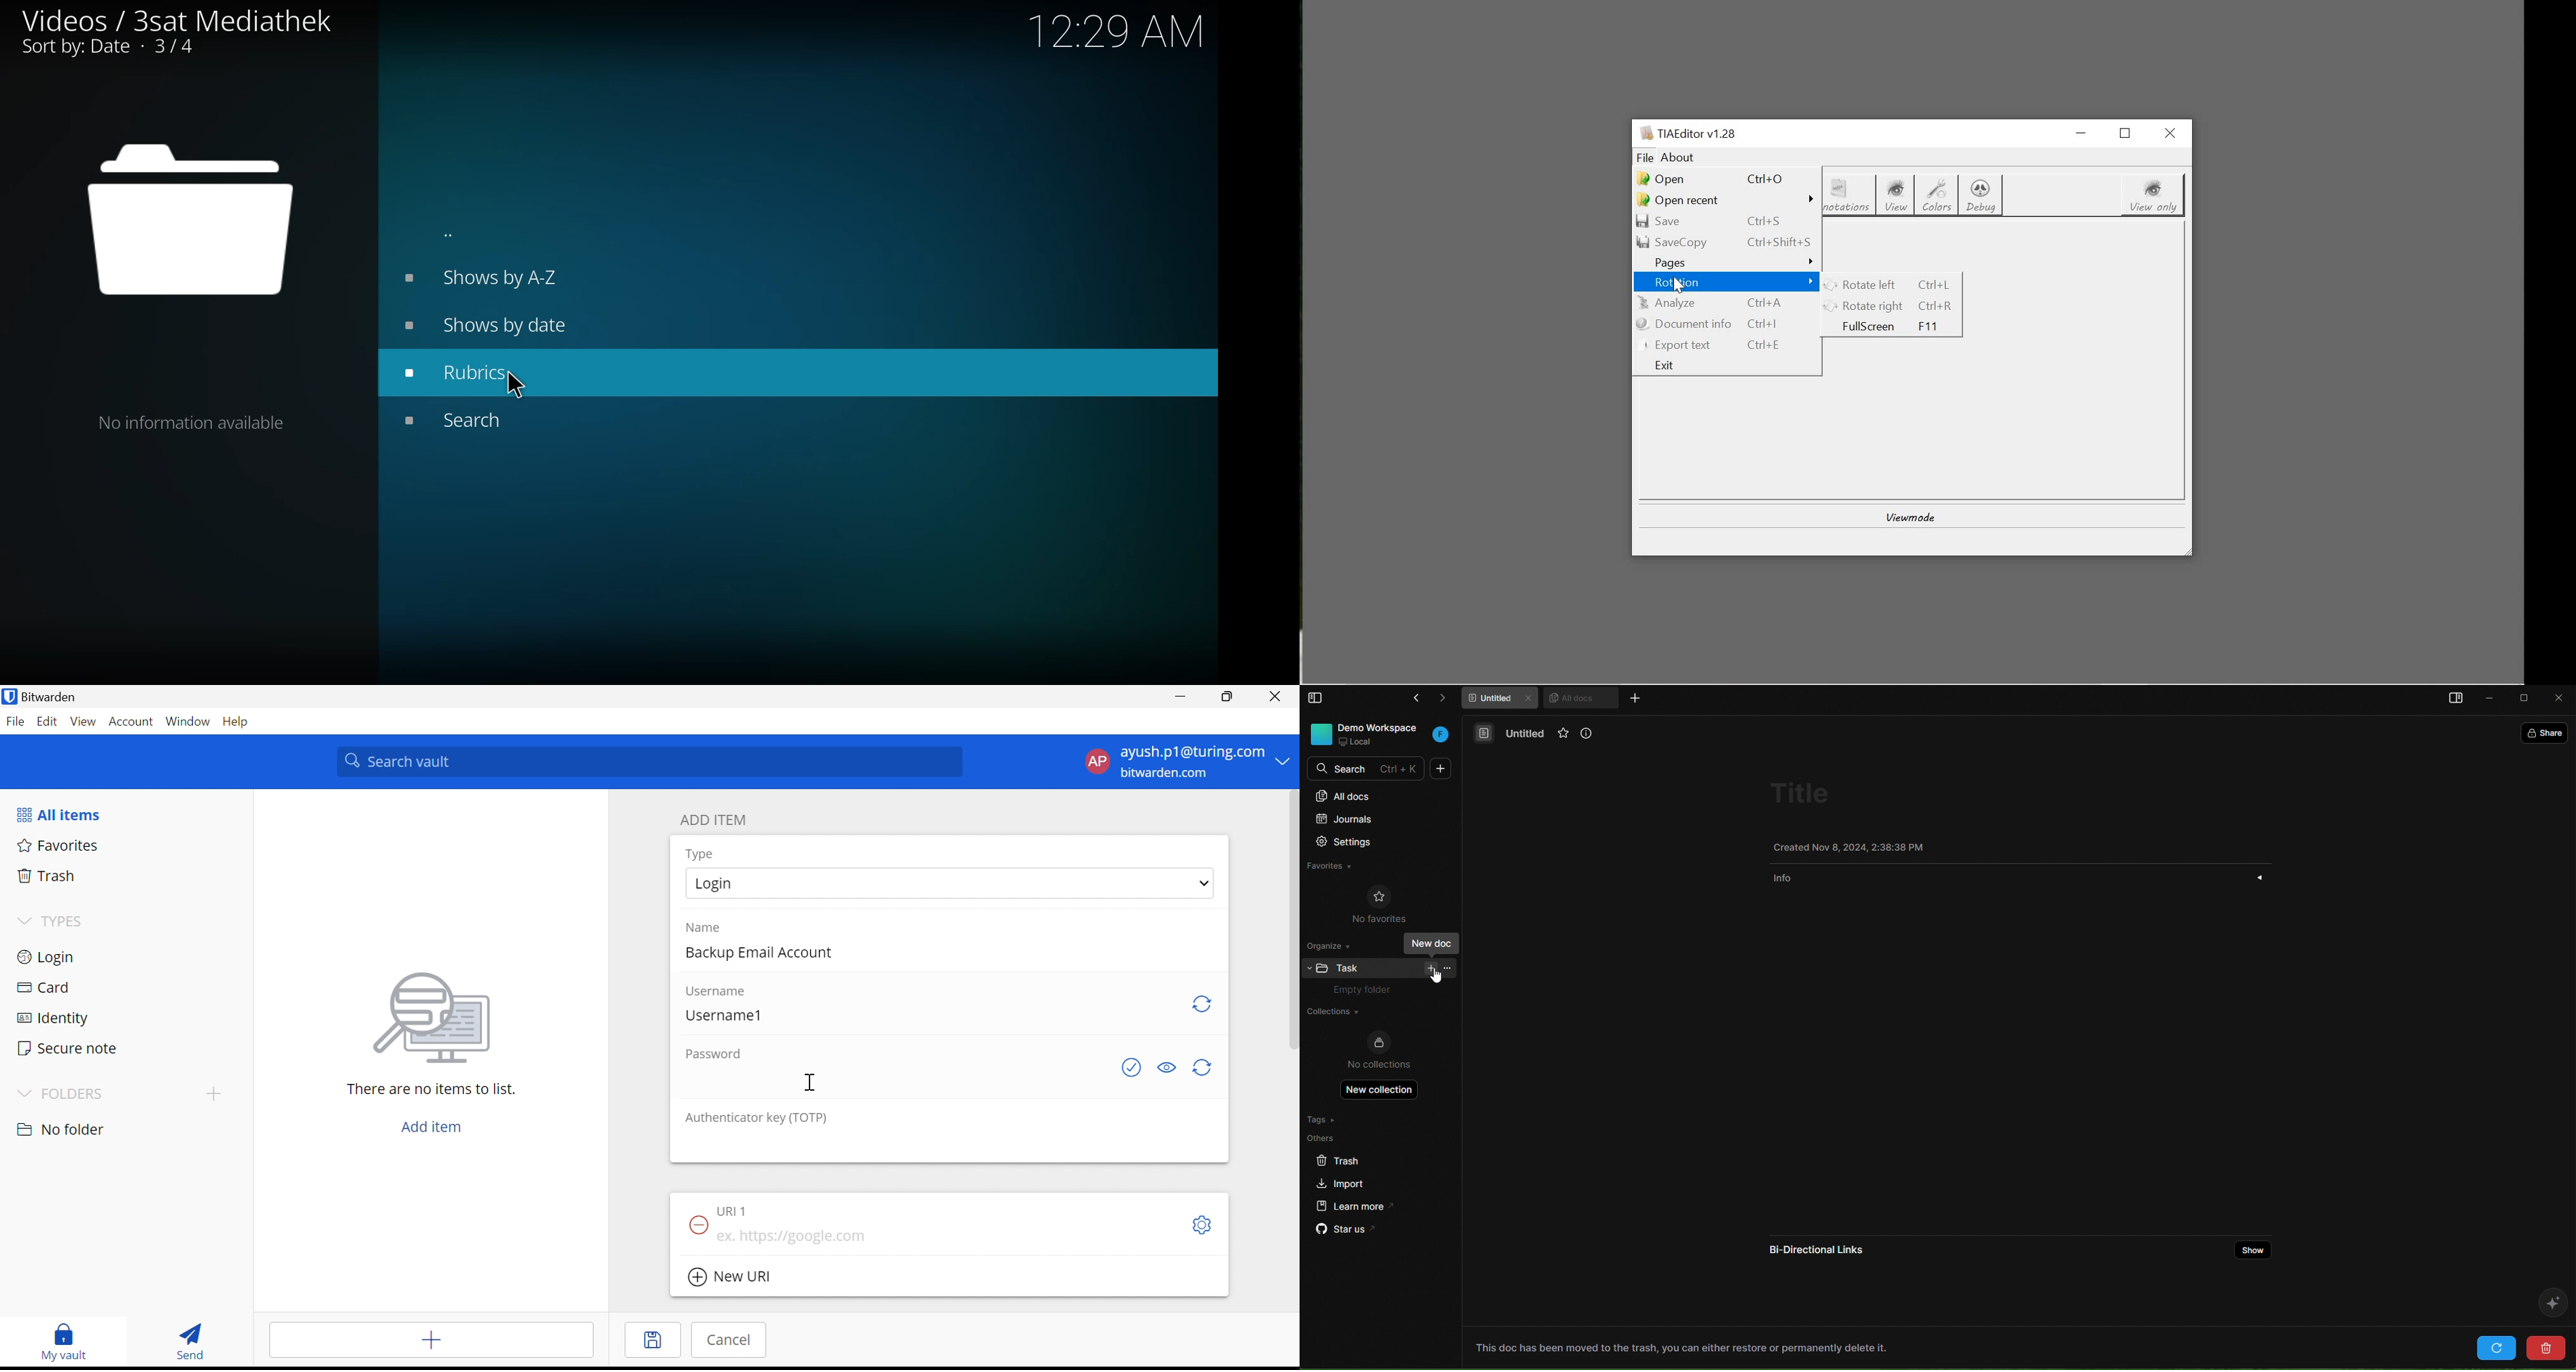 This screenshot has width=2576, height=1372. What do you see at coordinates (24, 921) in the screenshot?
I see `Drop Down` at bounding box center [24, 921].